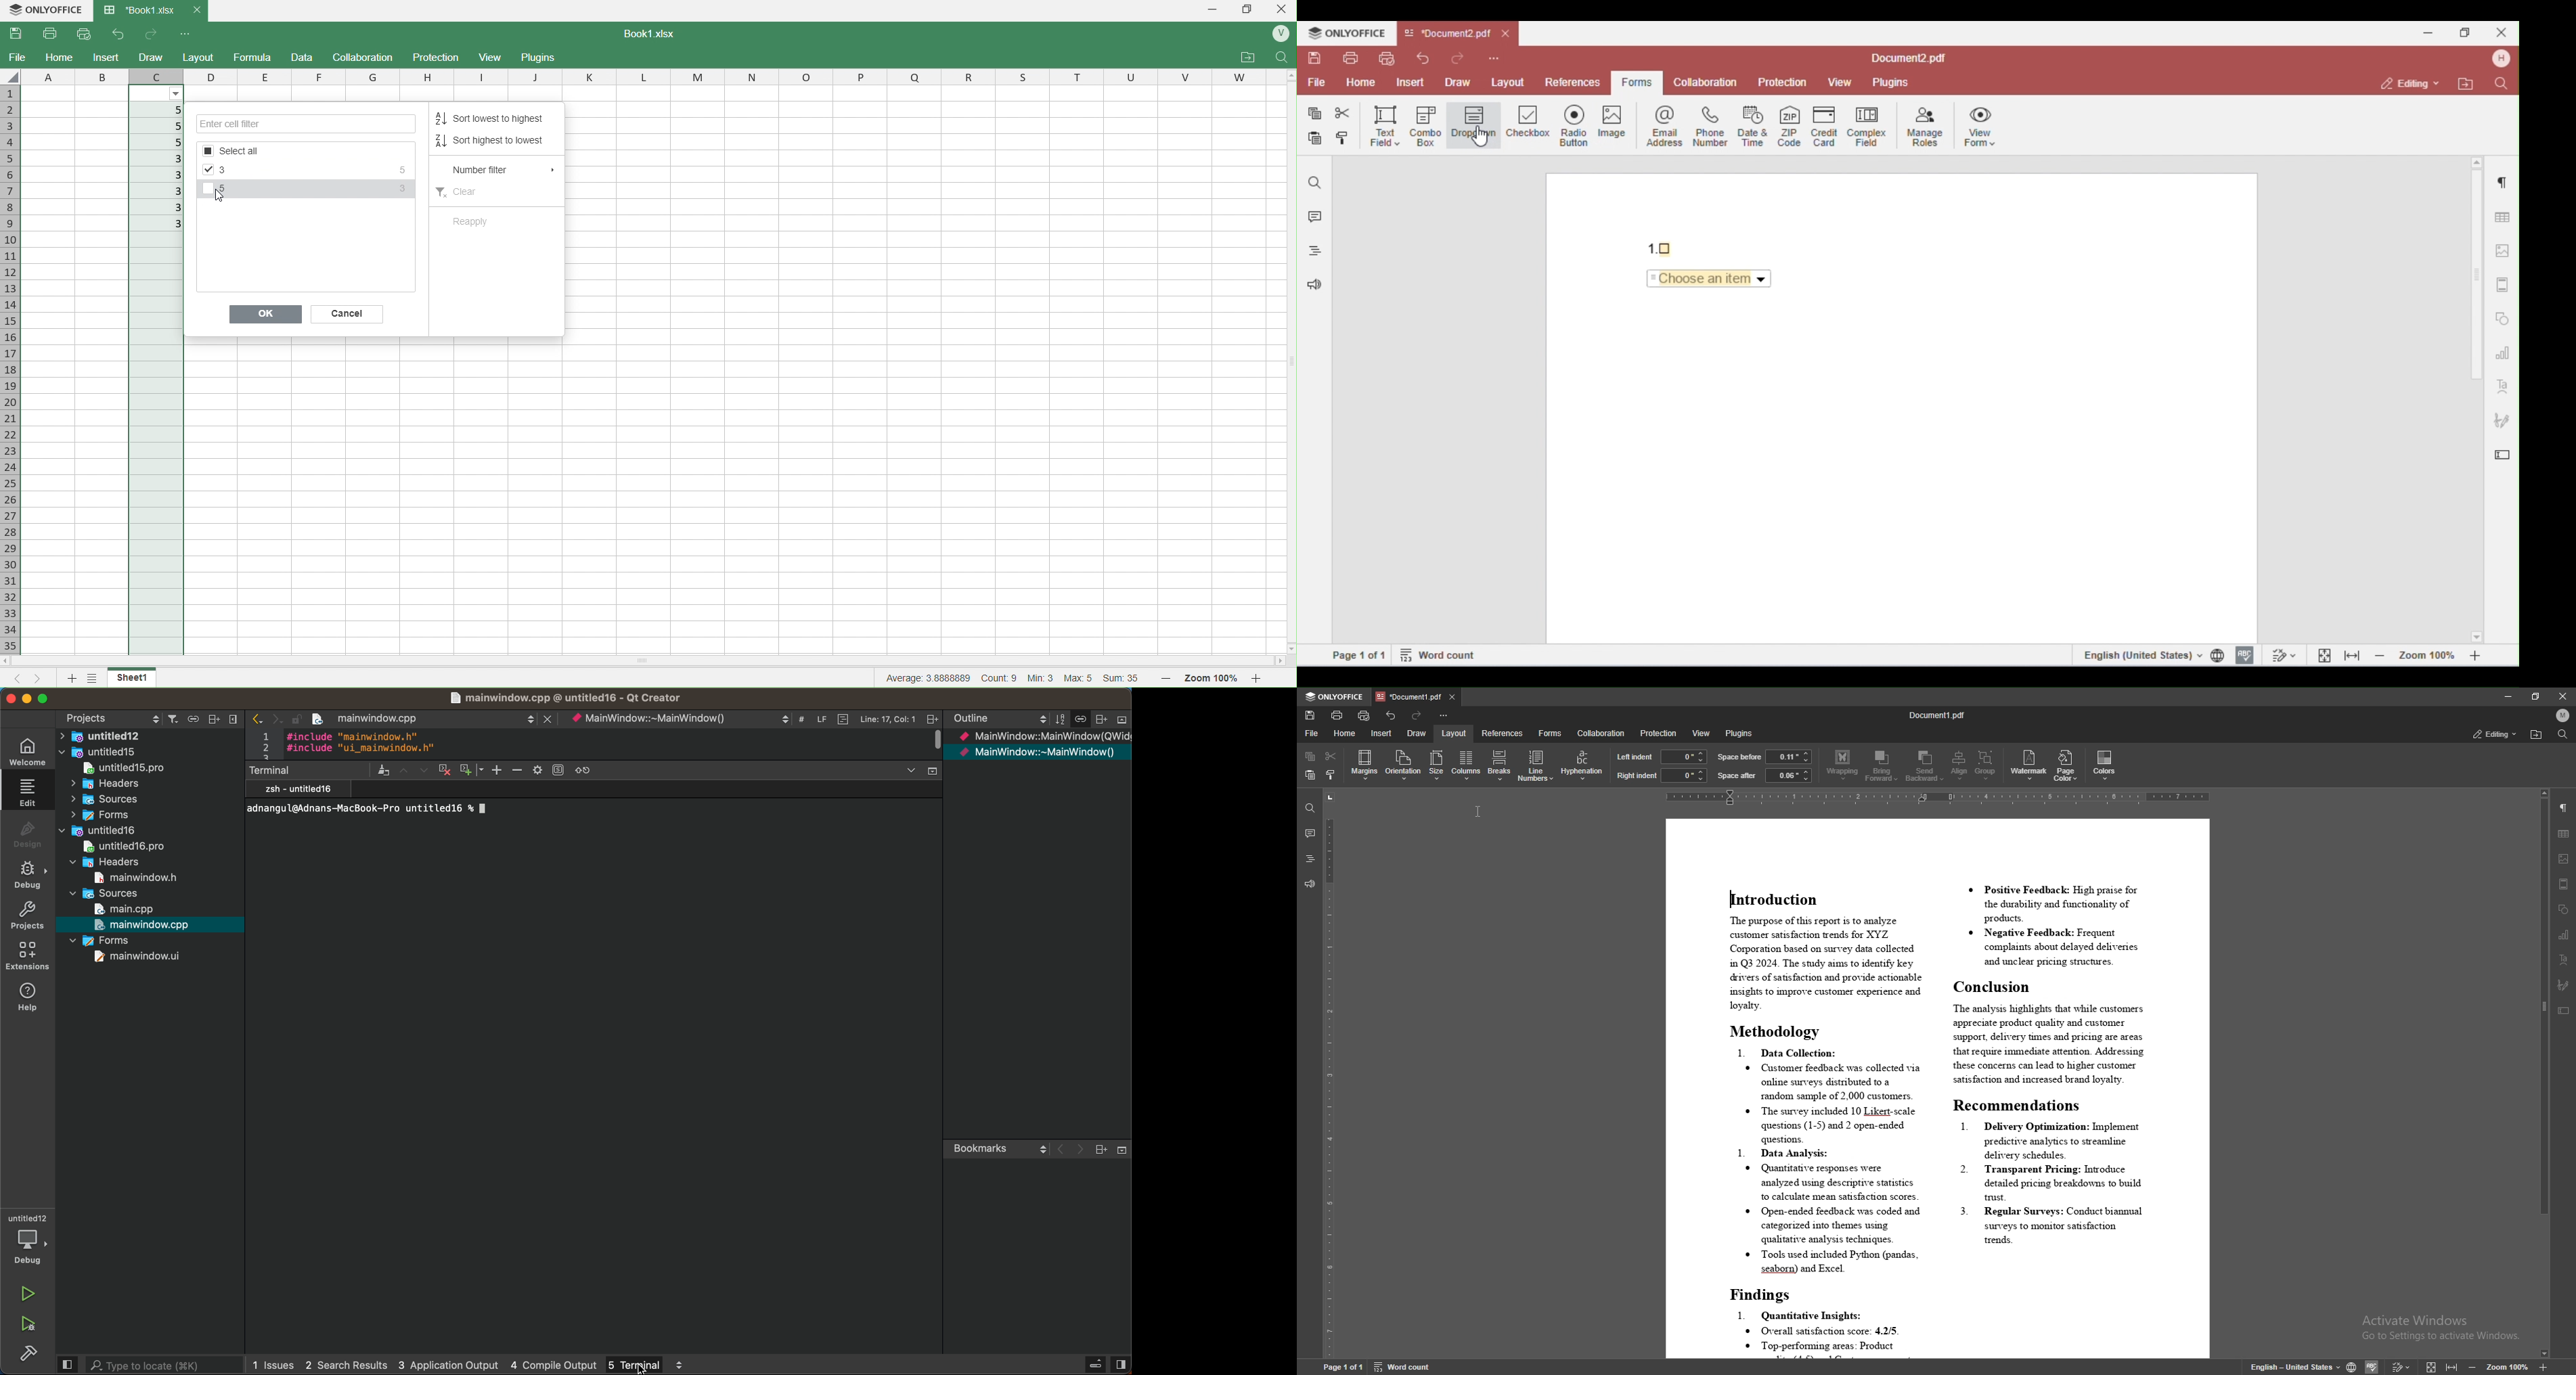 The height and width of the screenshot is (1400, 2576). I want to click on 5, so click(231, 191).